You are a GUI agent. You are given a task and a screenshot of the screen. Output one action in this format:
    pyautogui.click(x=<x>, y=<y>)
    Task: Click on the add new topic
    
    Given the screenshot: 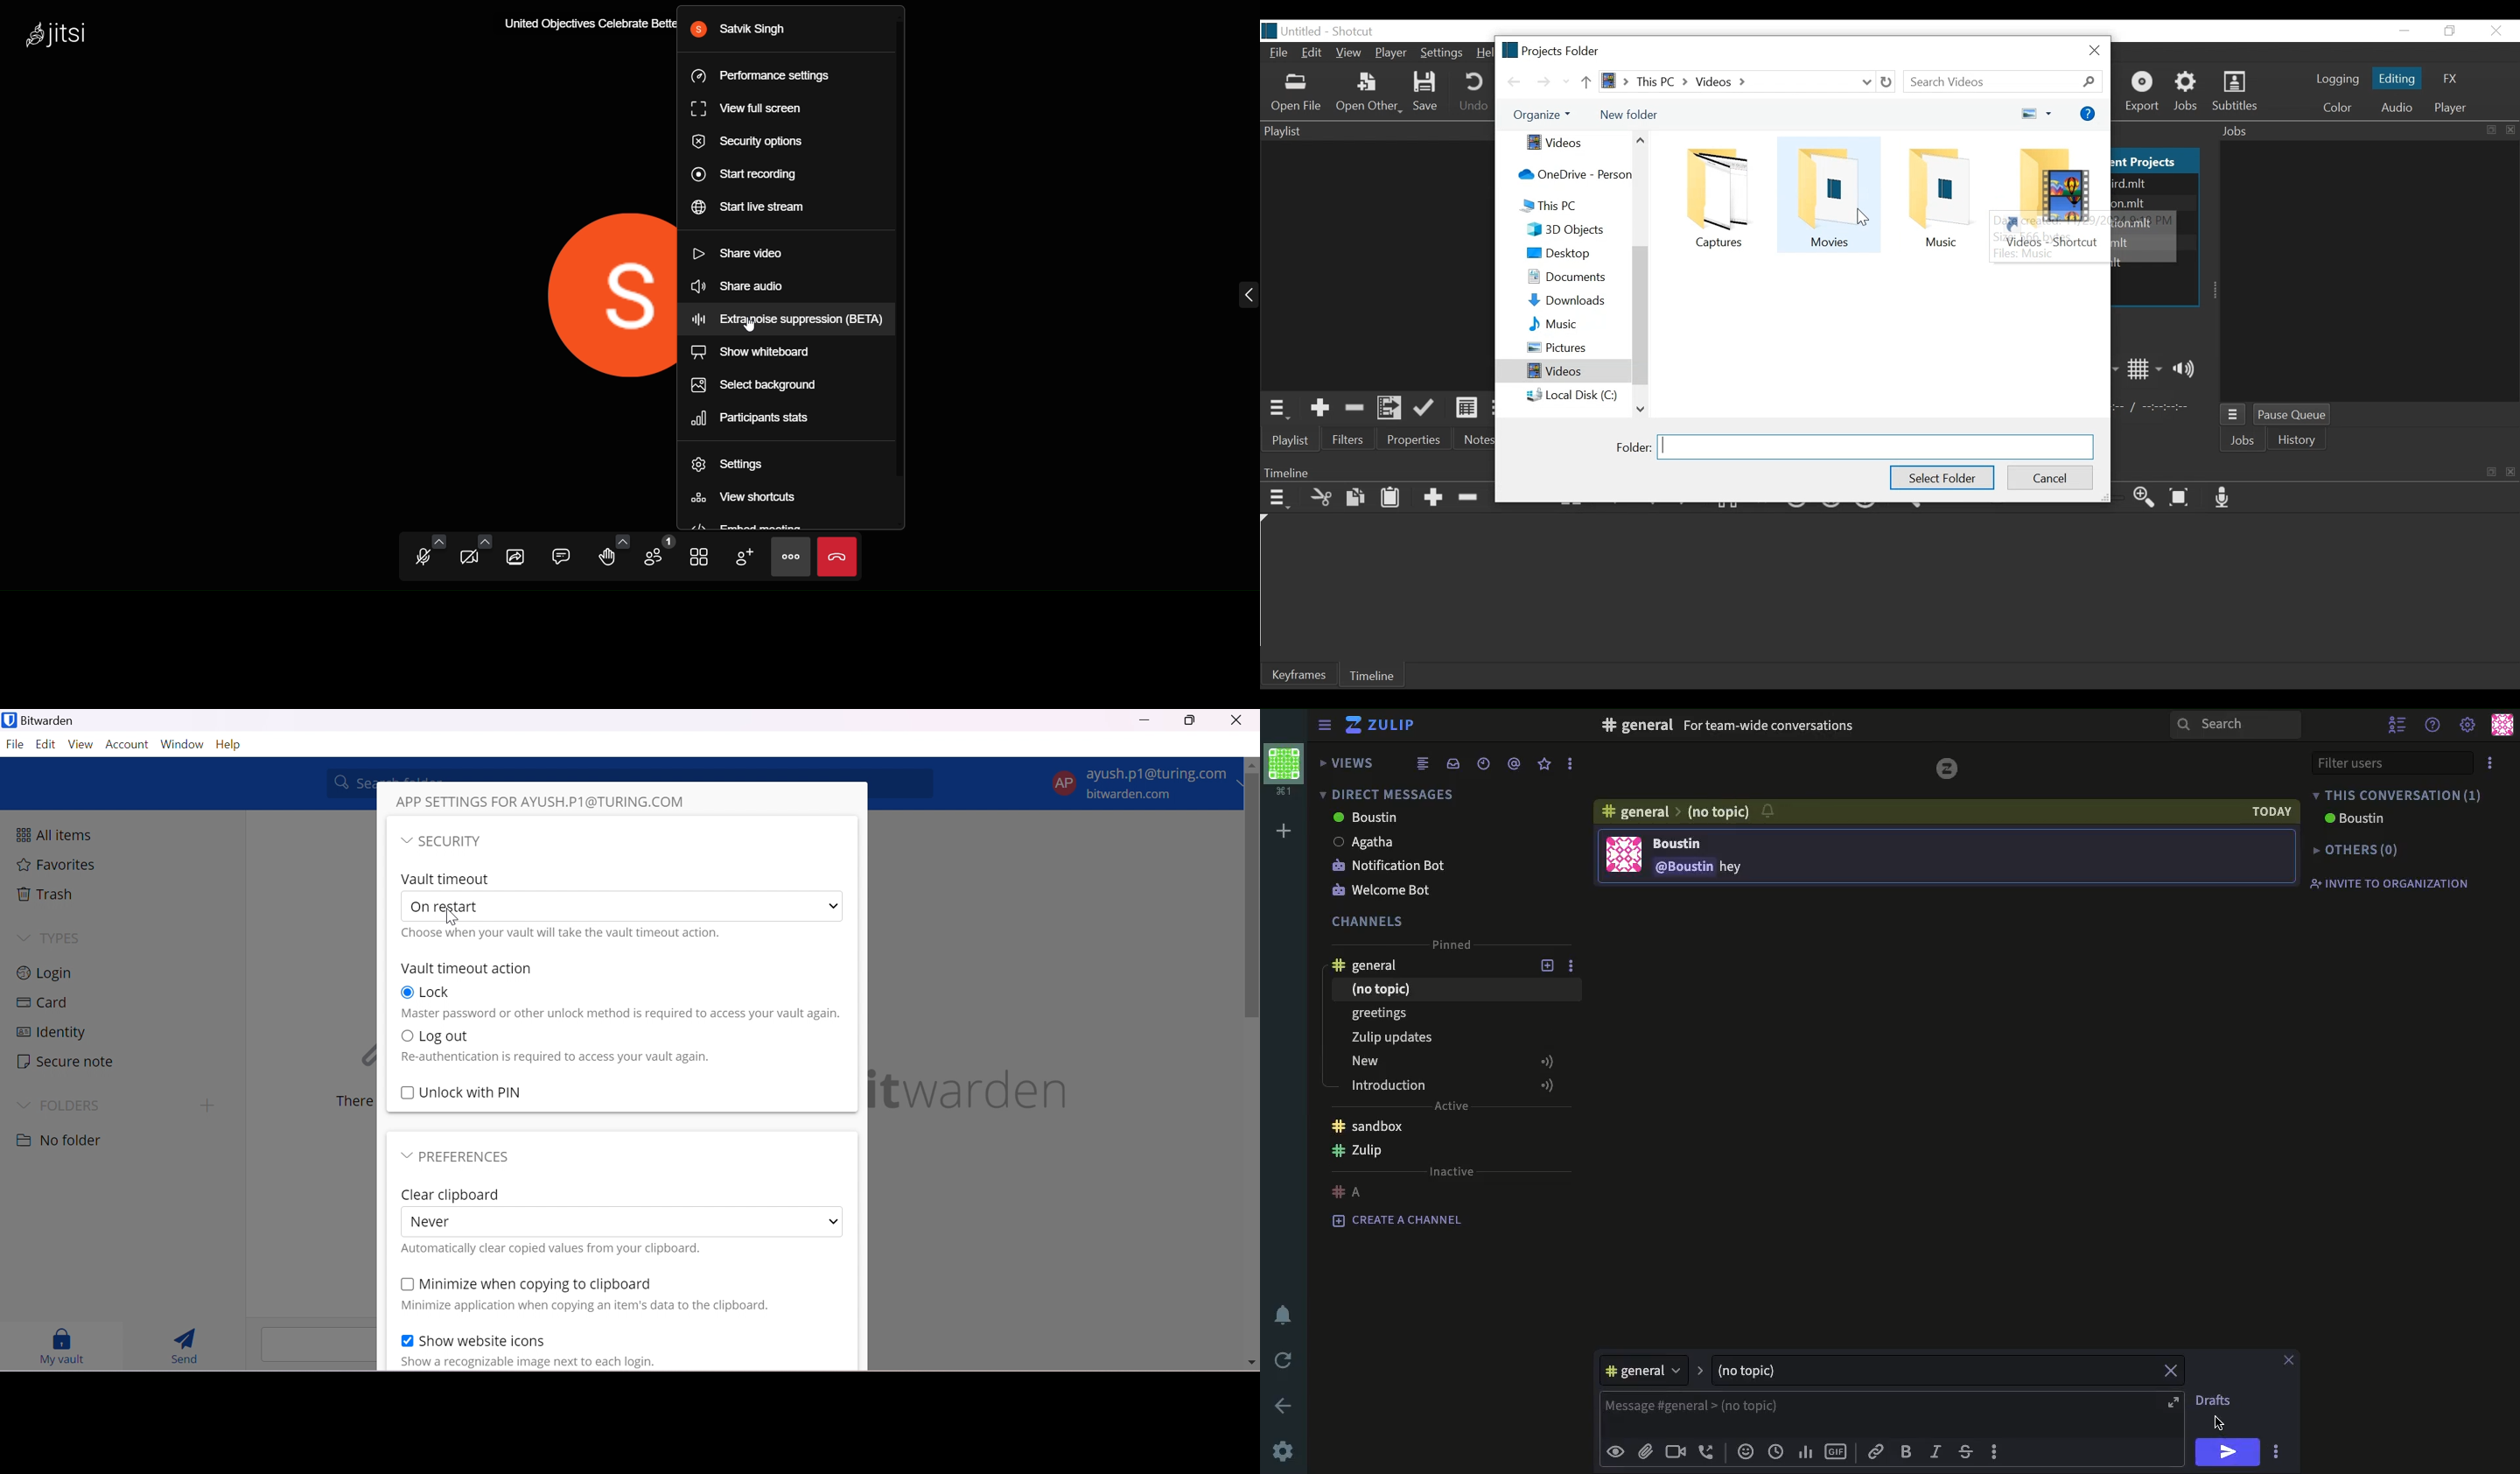 What is the action you would take?
    pyautogui.click(x=1548, y=967)
    